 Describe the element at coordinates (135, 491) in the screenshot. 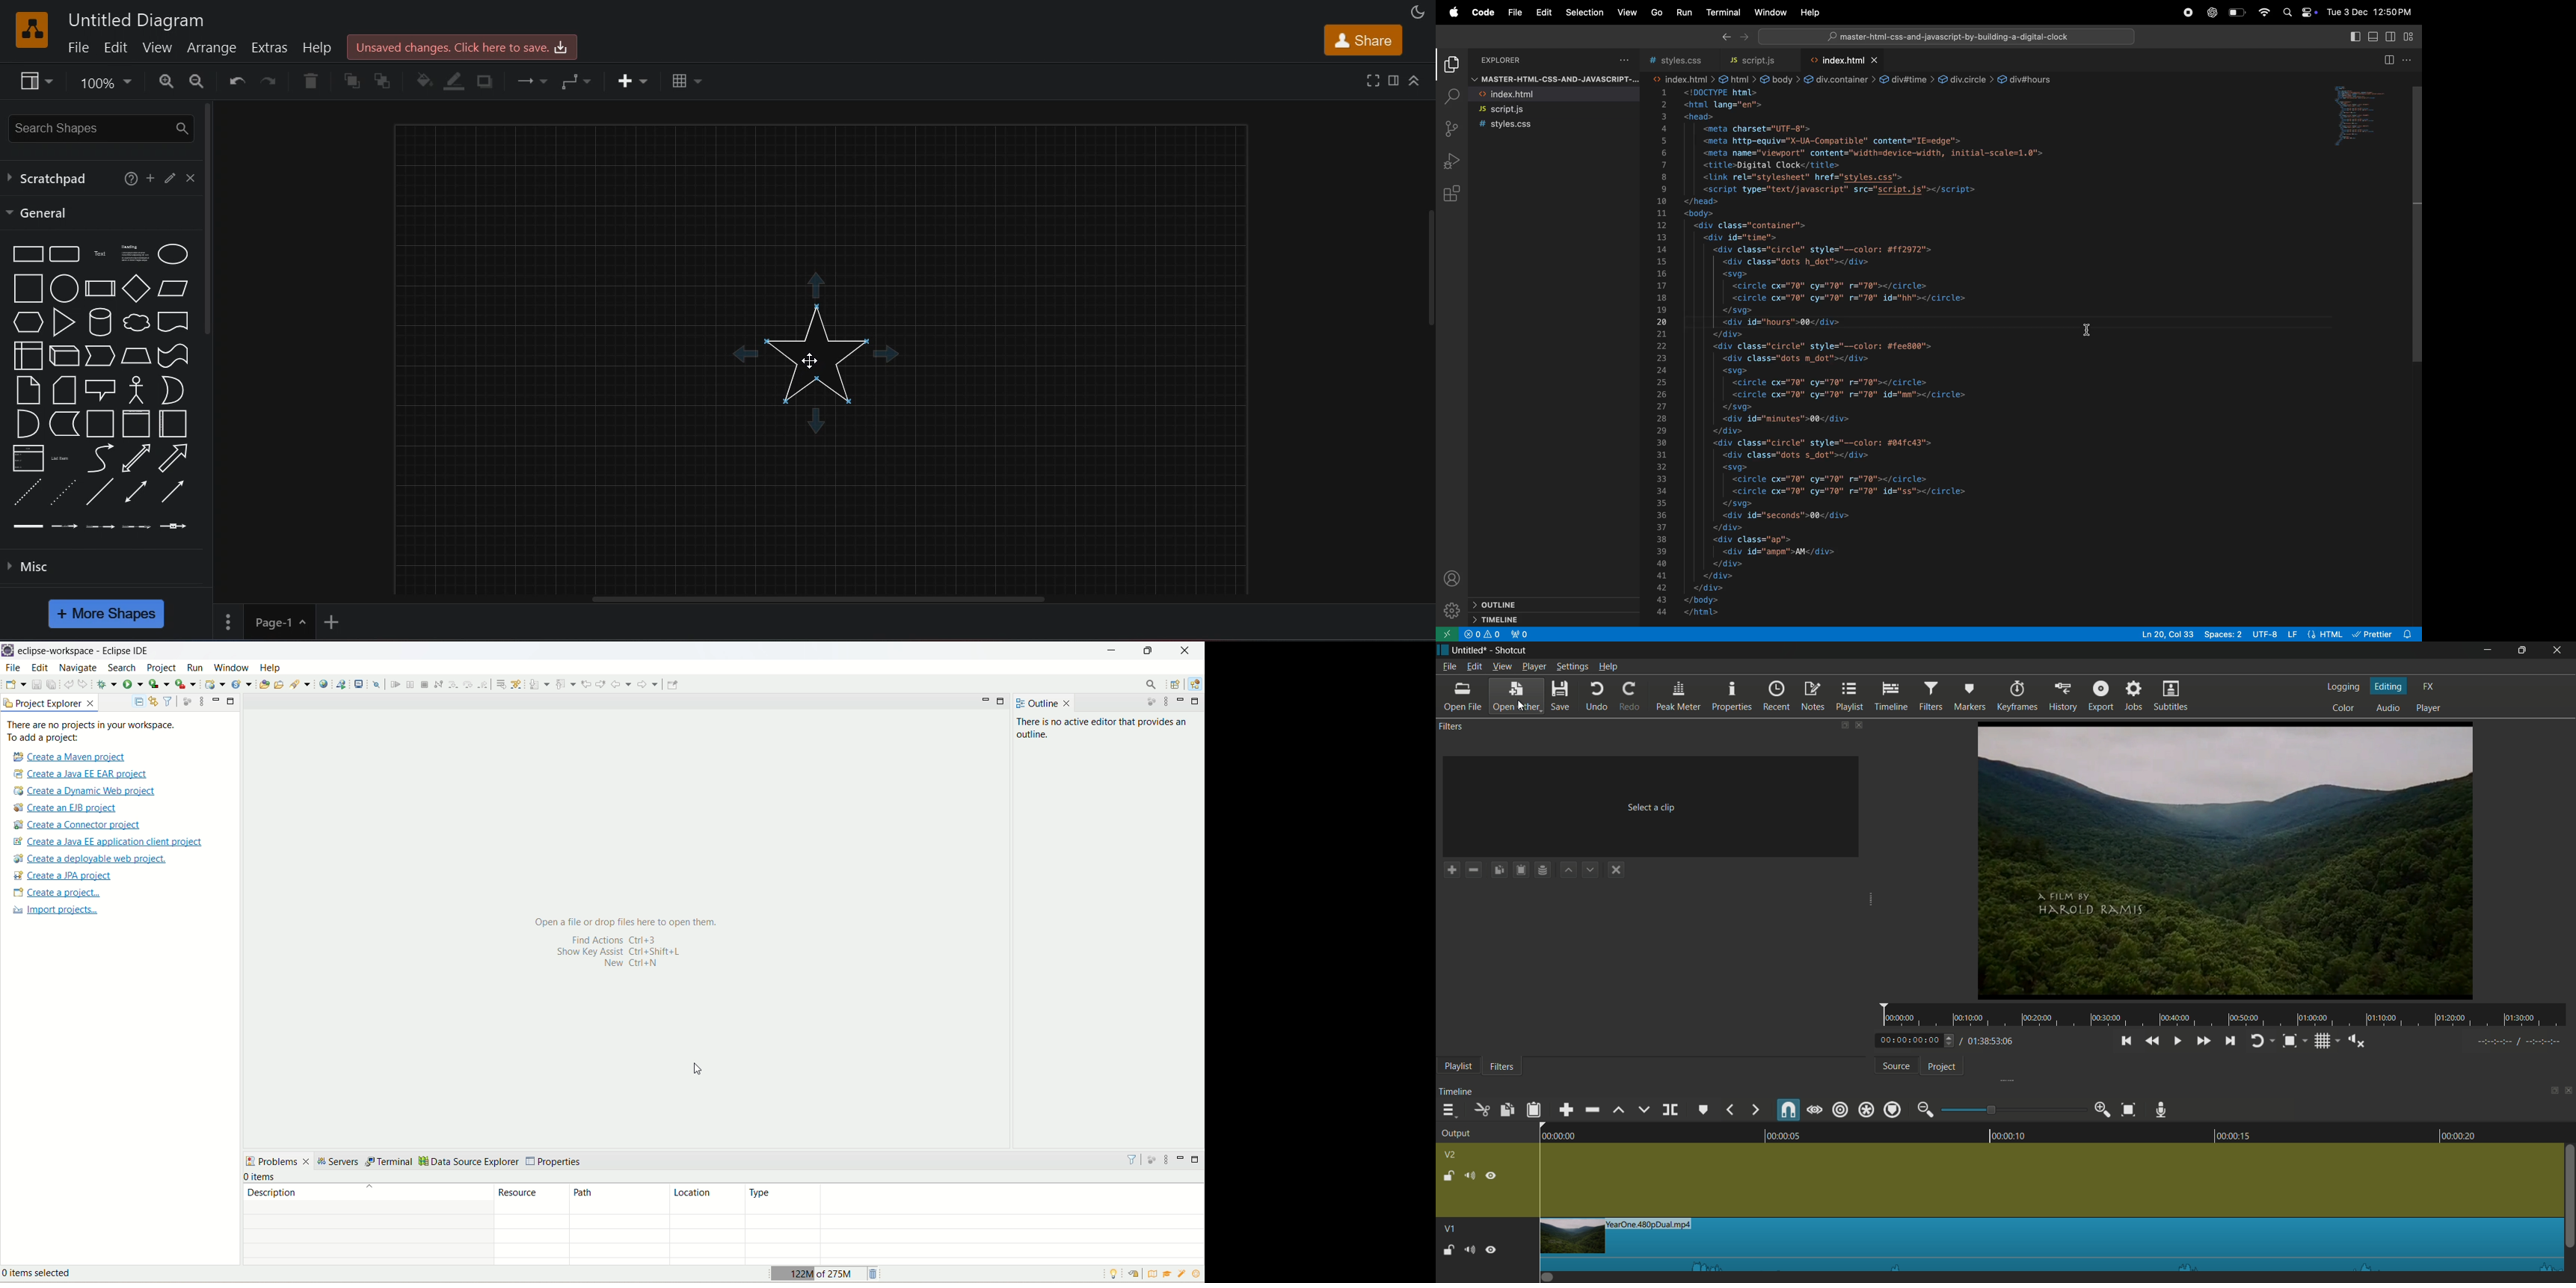

I see `bidirectional connector` at that location.